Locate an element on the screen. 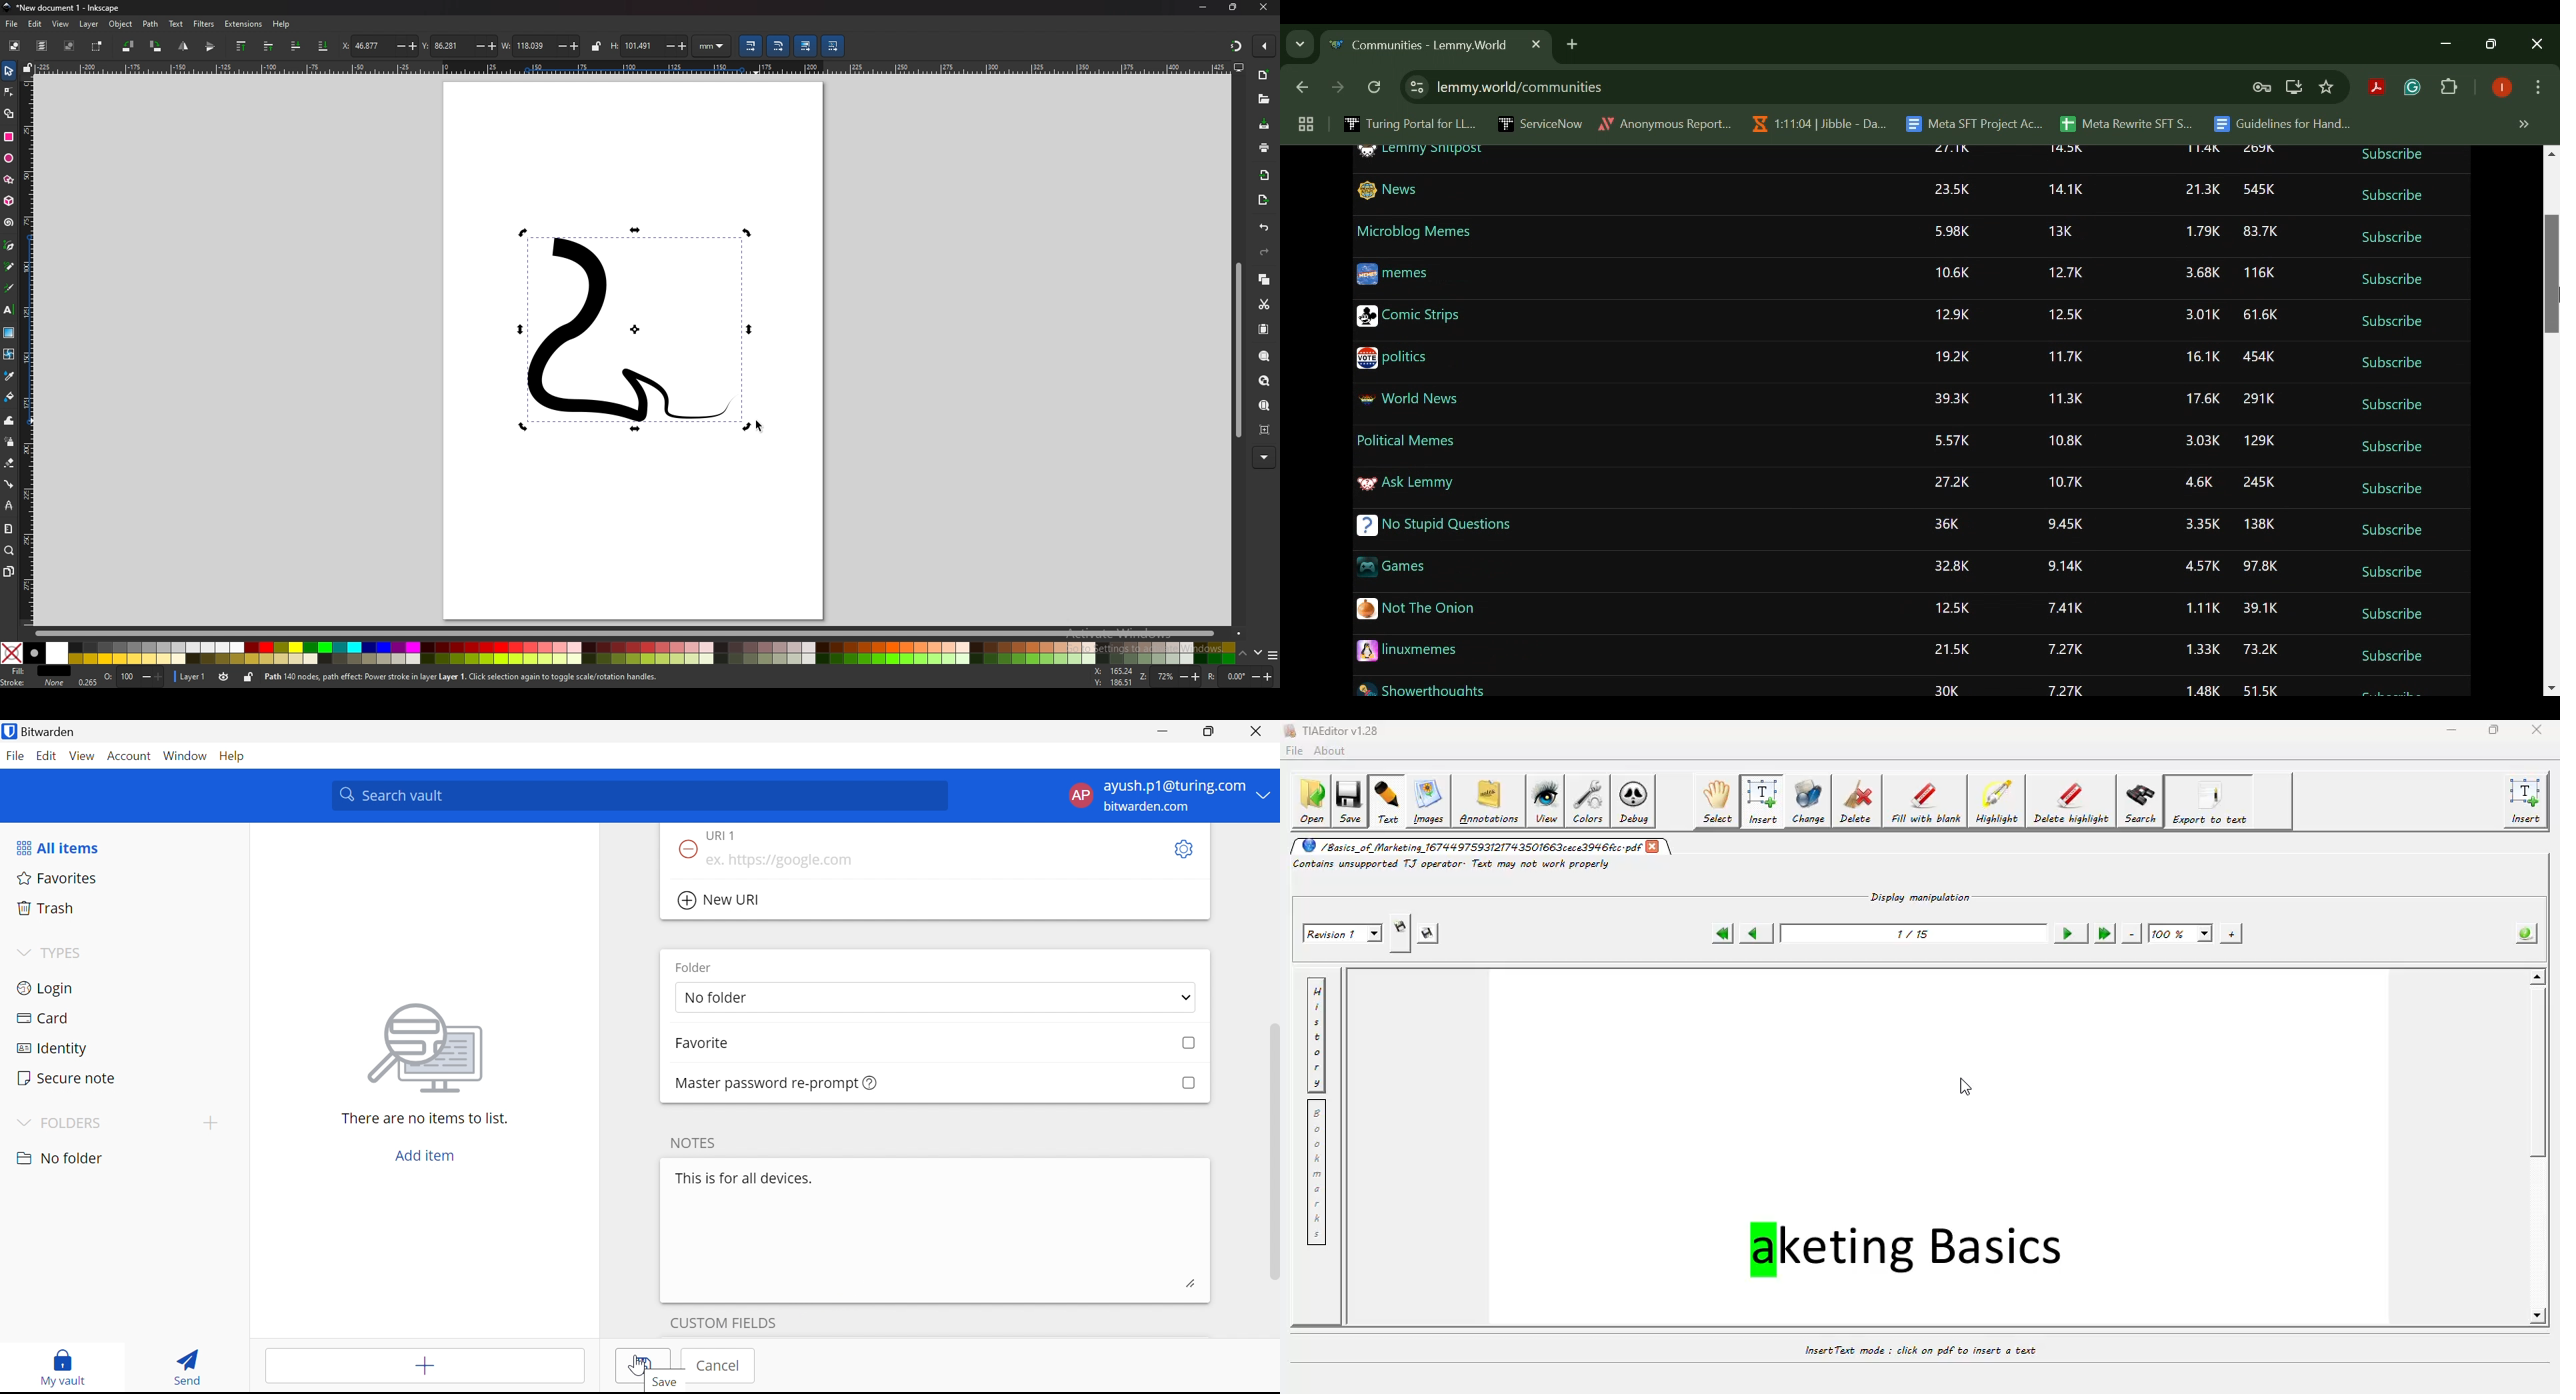  copy is located at coordinates (1265, 280).